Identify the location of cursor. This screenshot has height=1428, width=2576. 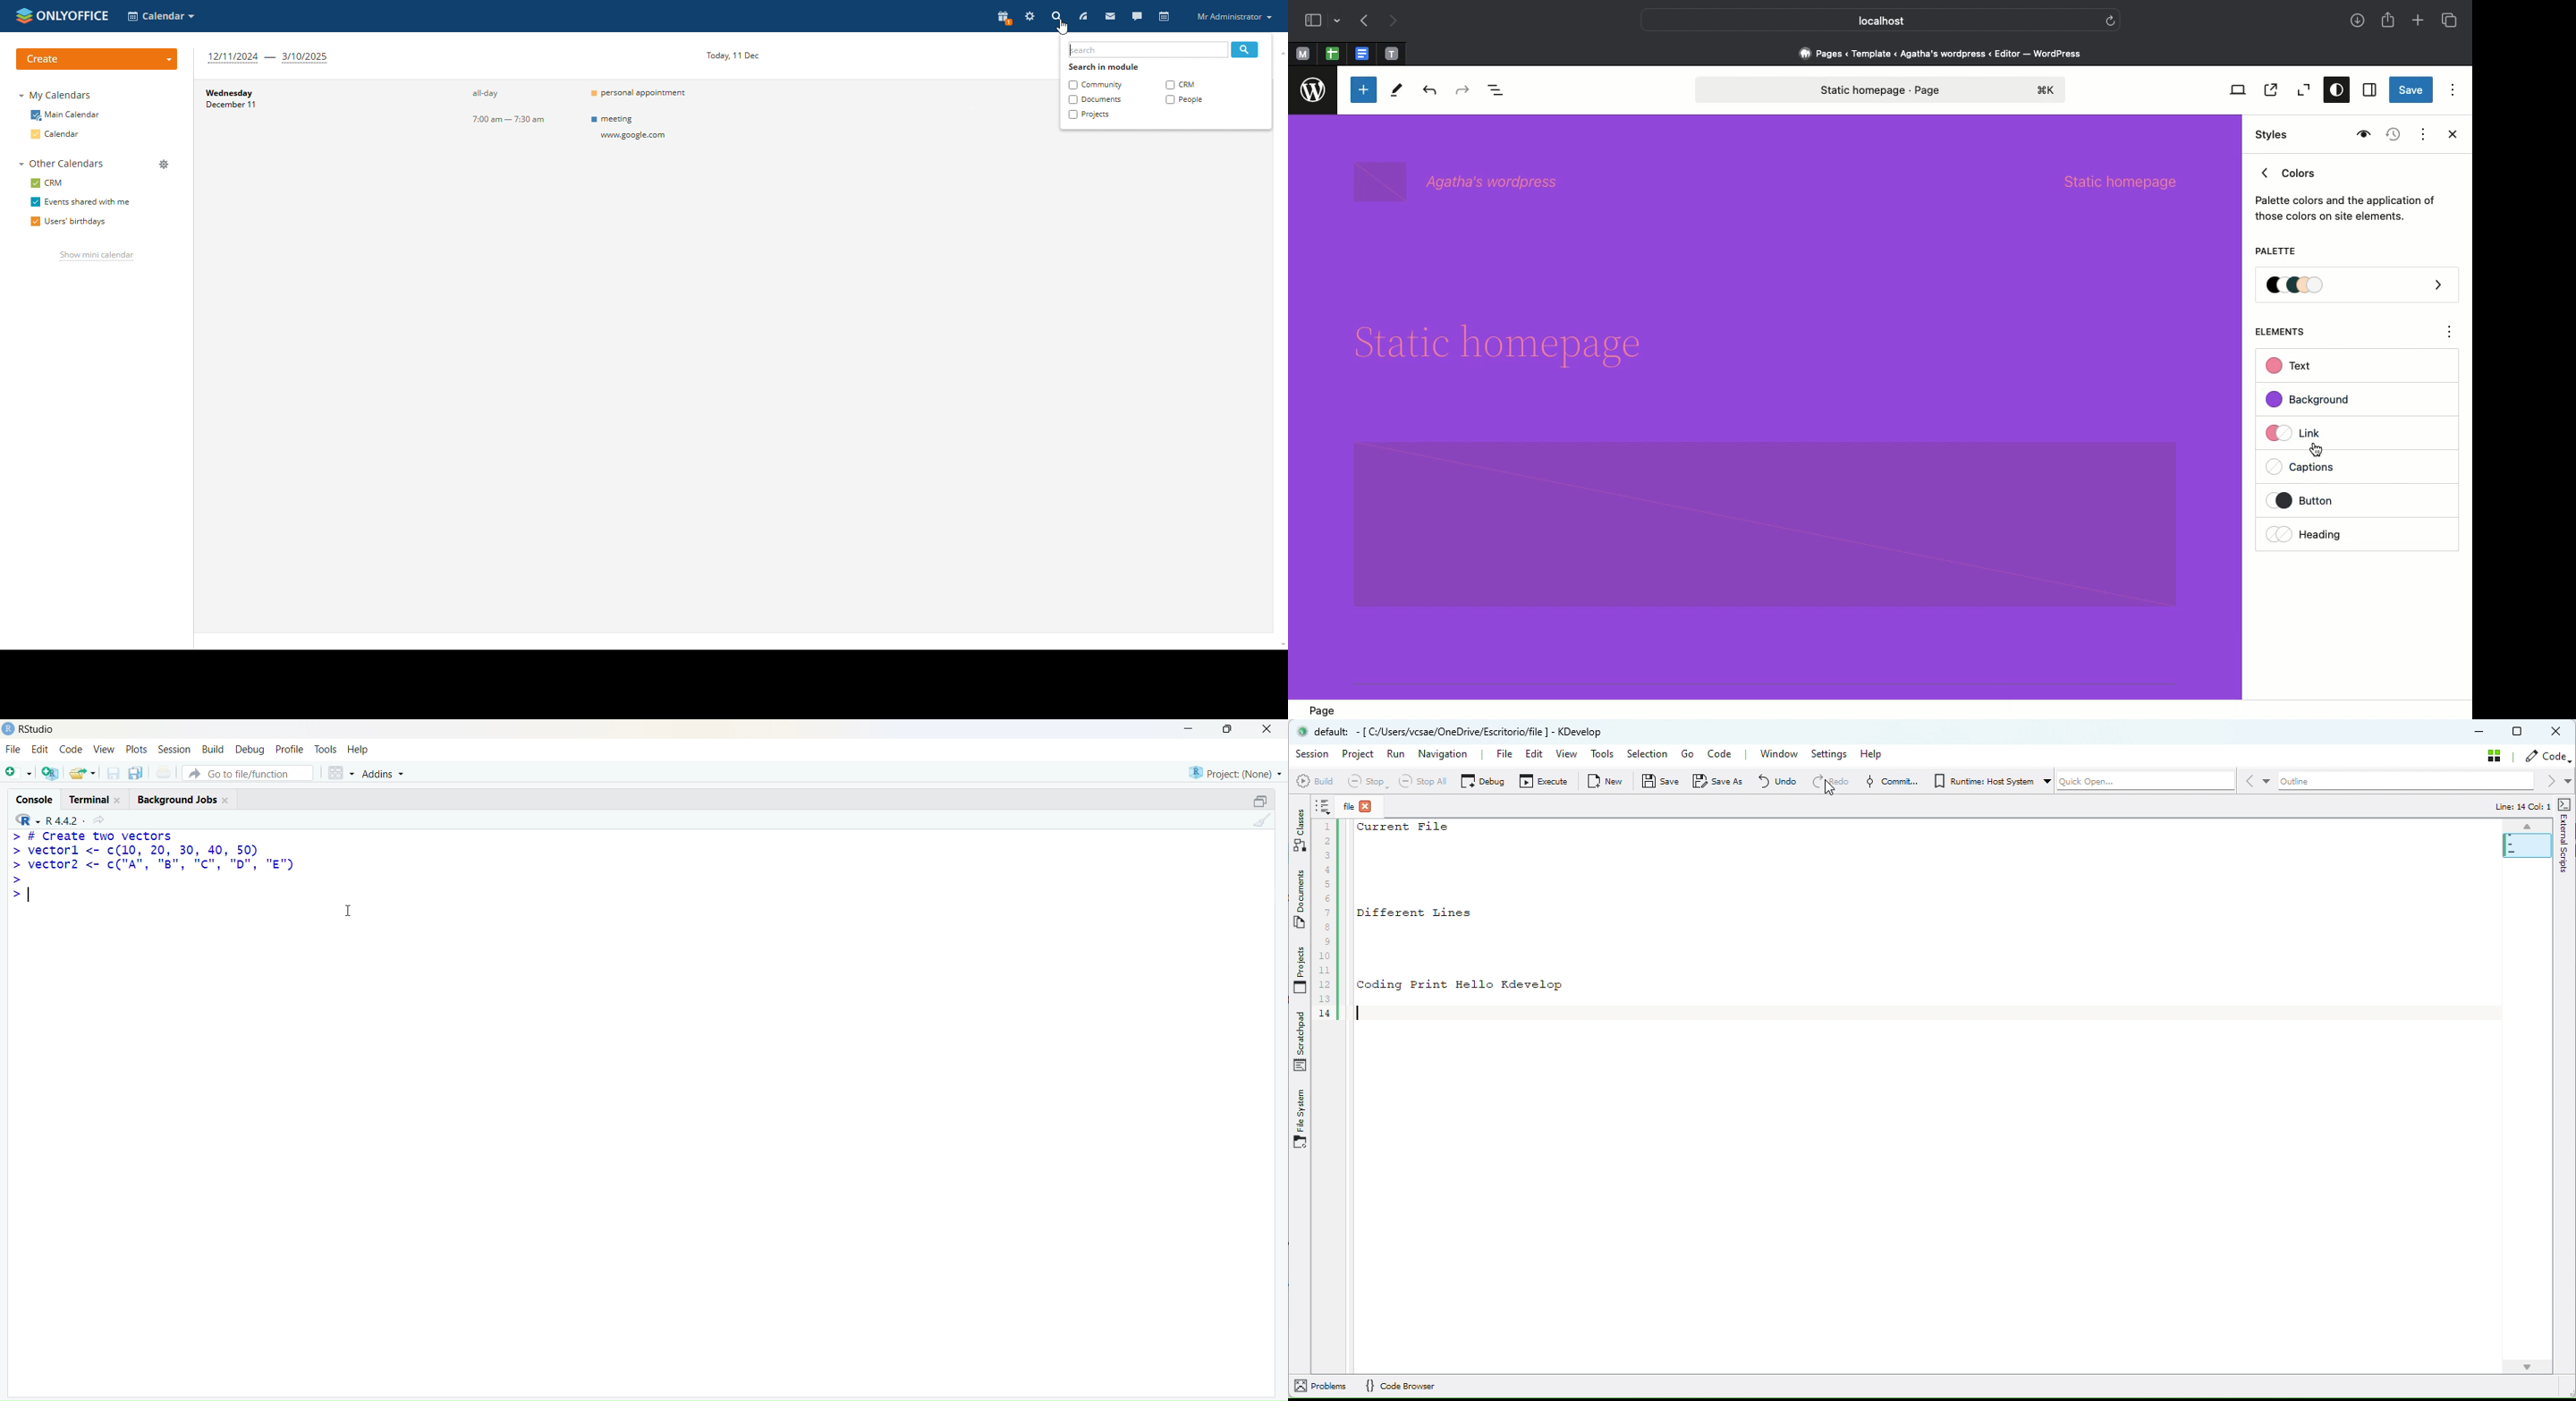
(349, 910).